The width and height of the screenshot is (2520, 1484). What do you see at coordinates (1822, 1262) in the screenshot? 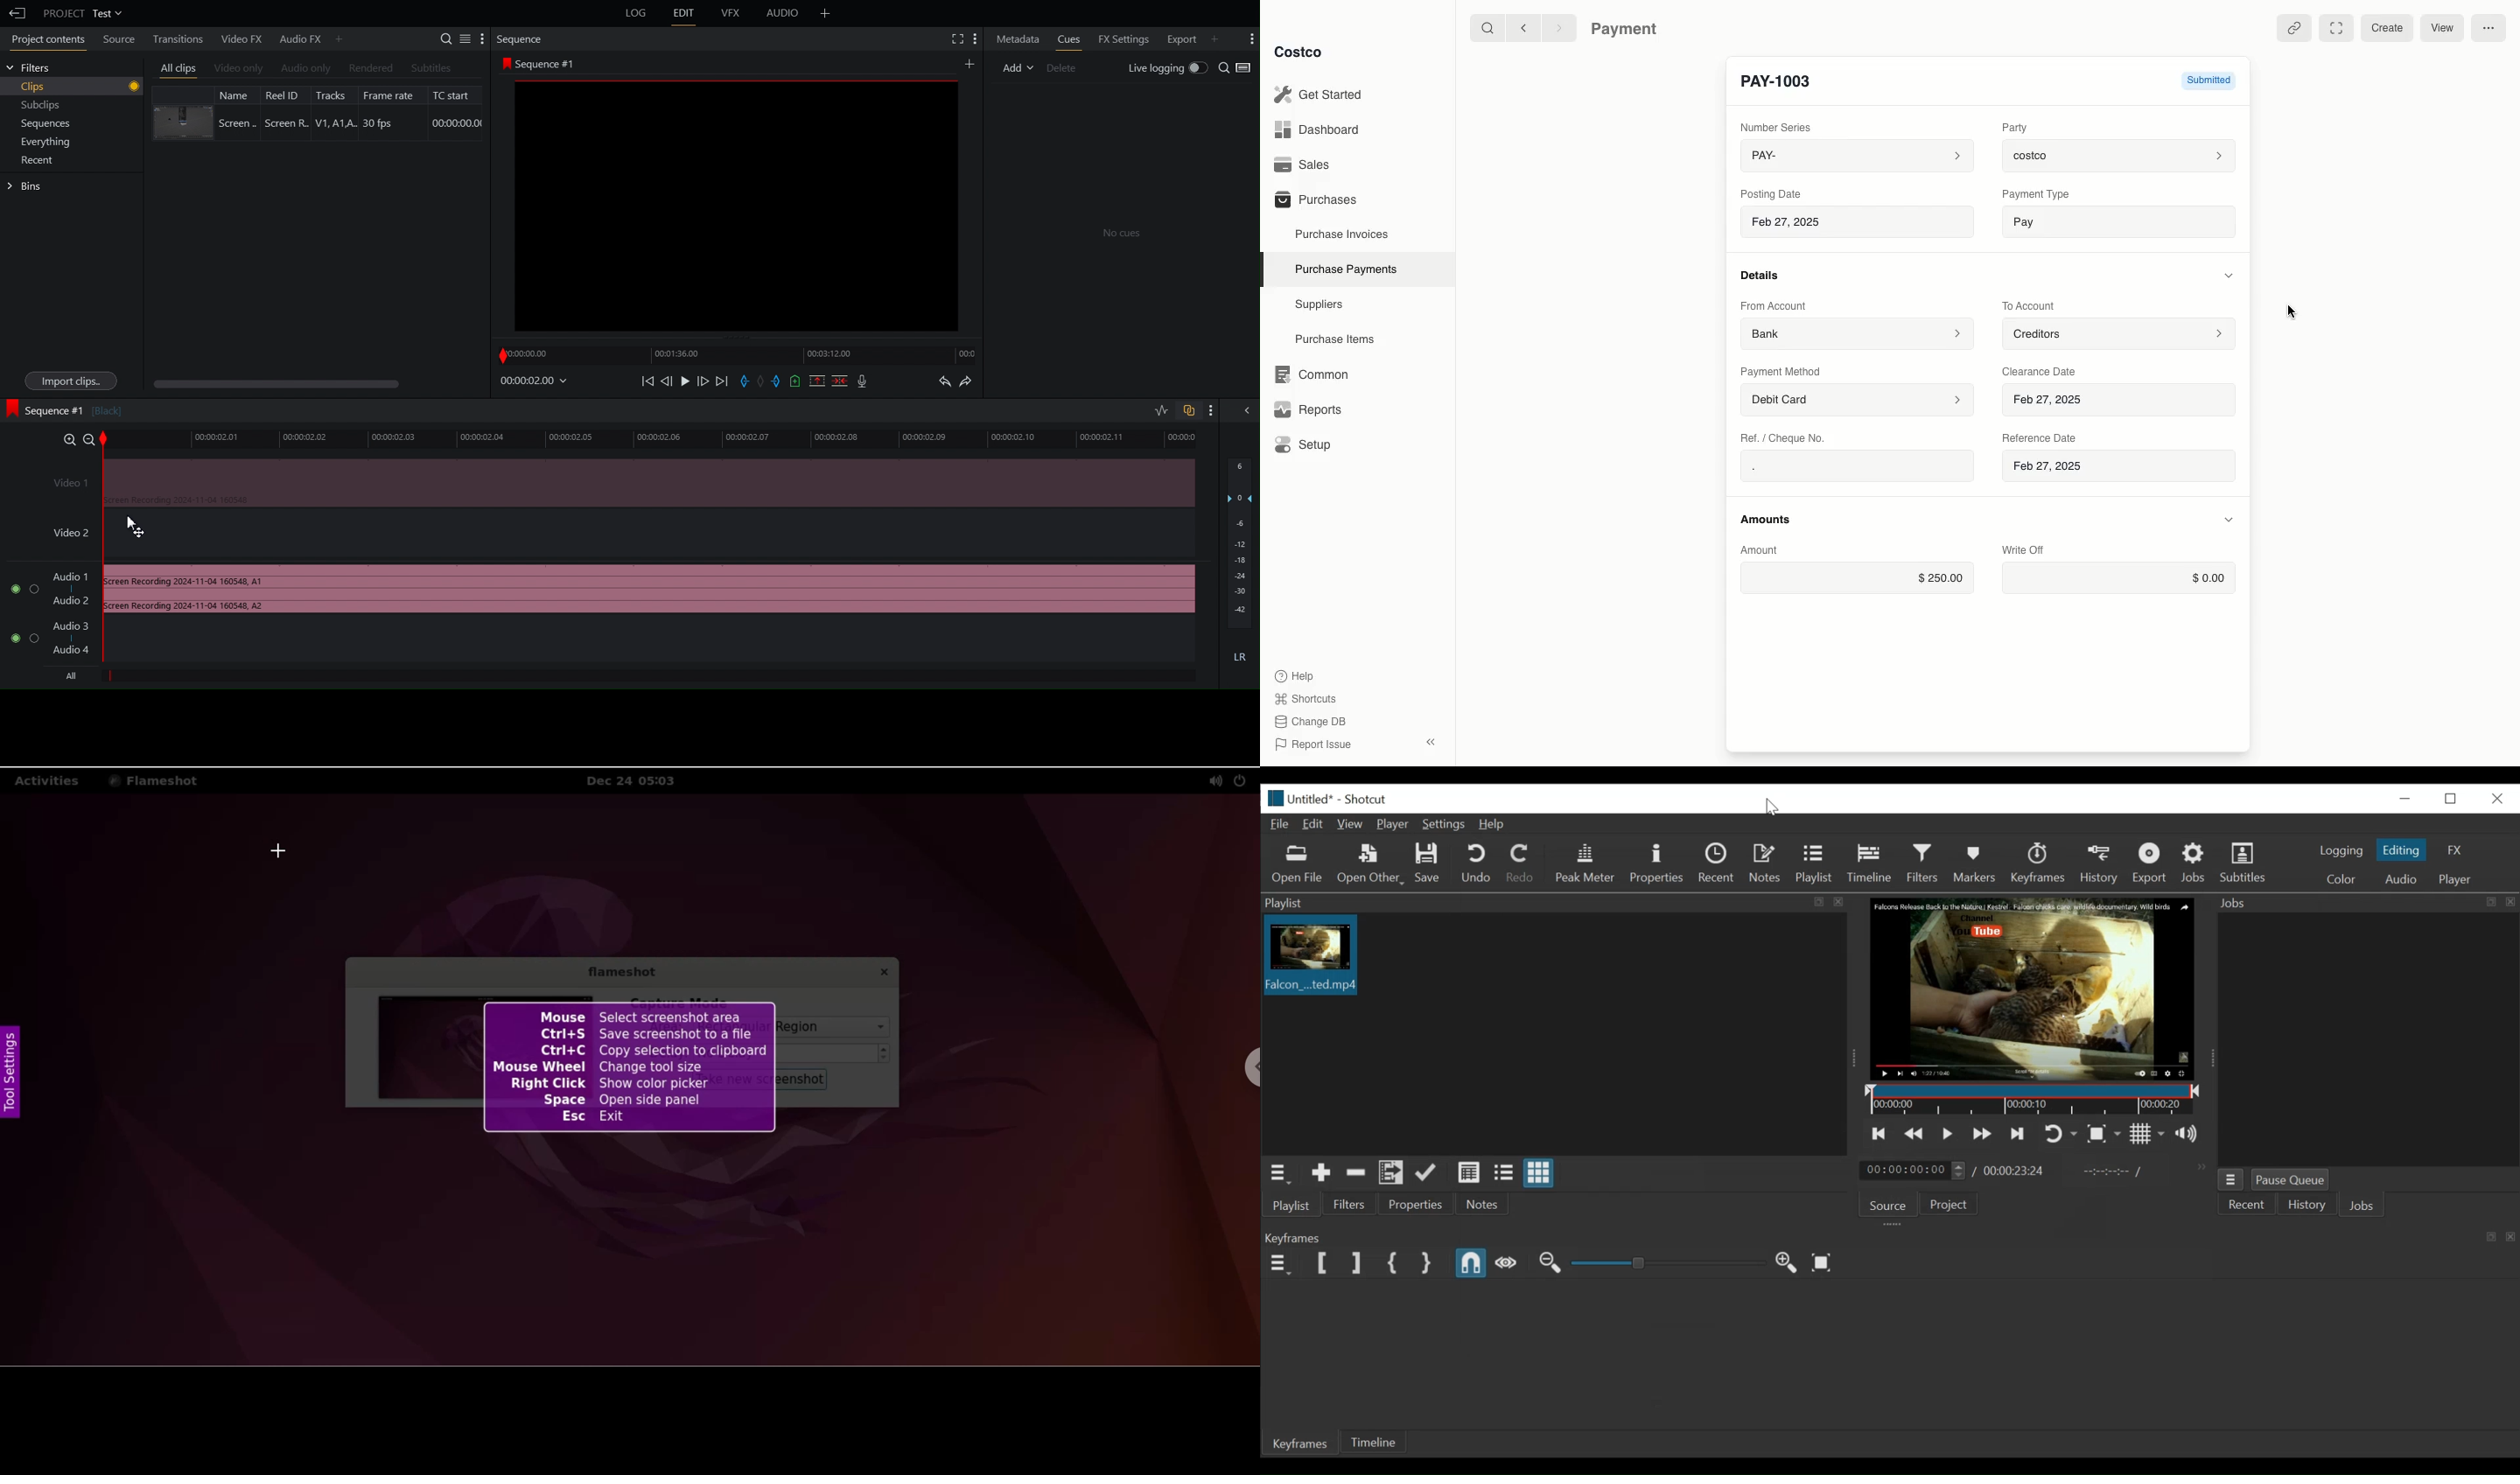
I see `Zoom keyframe to fit` at bounding box center [1822, 1262].